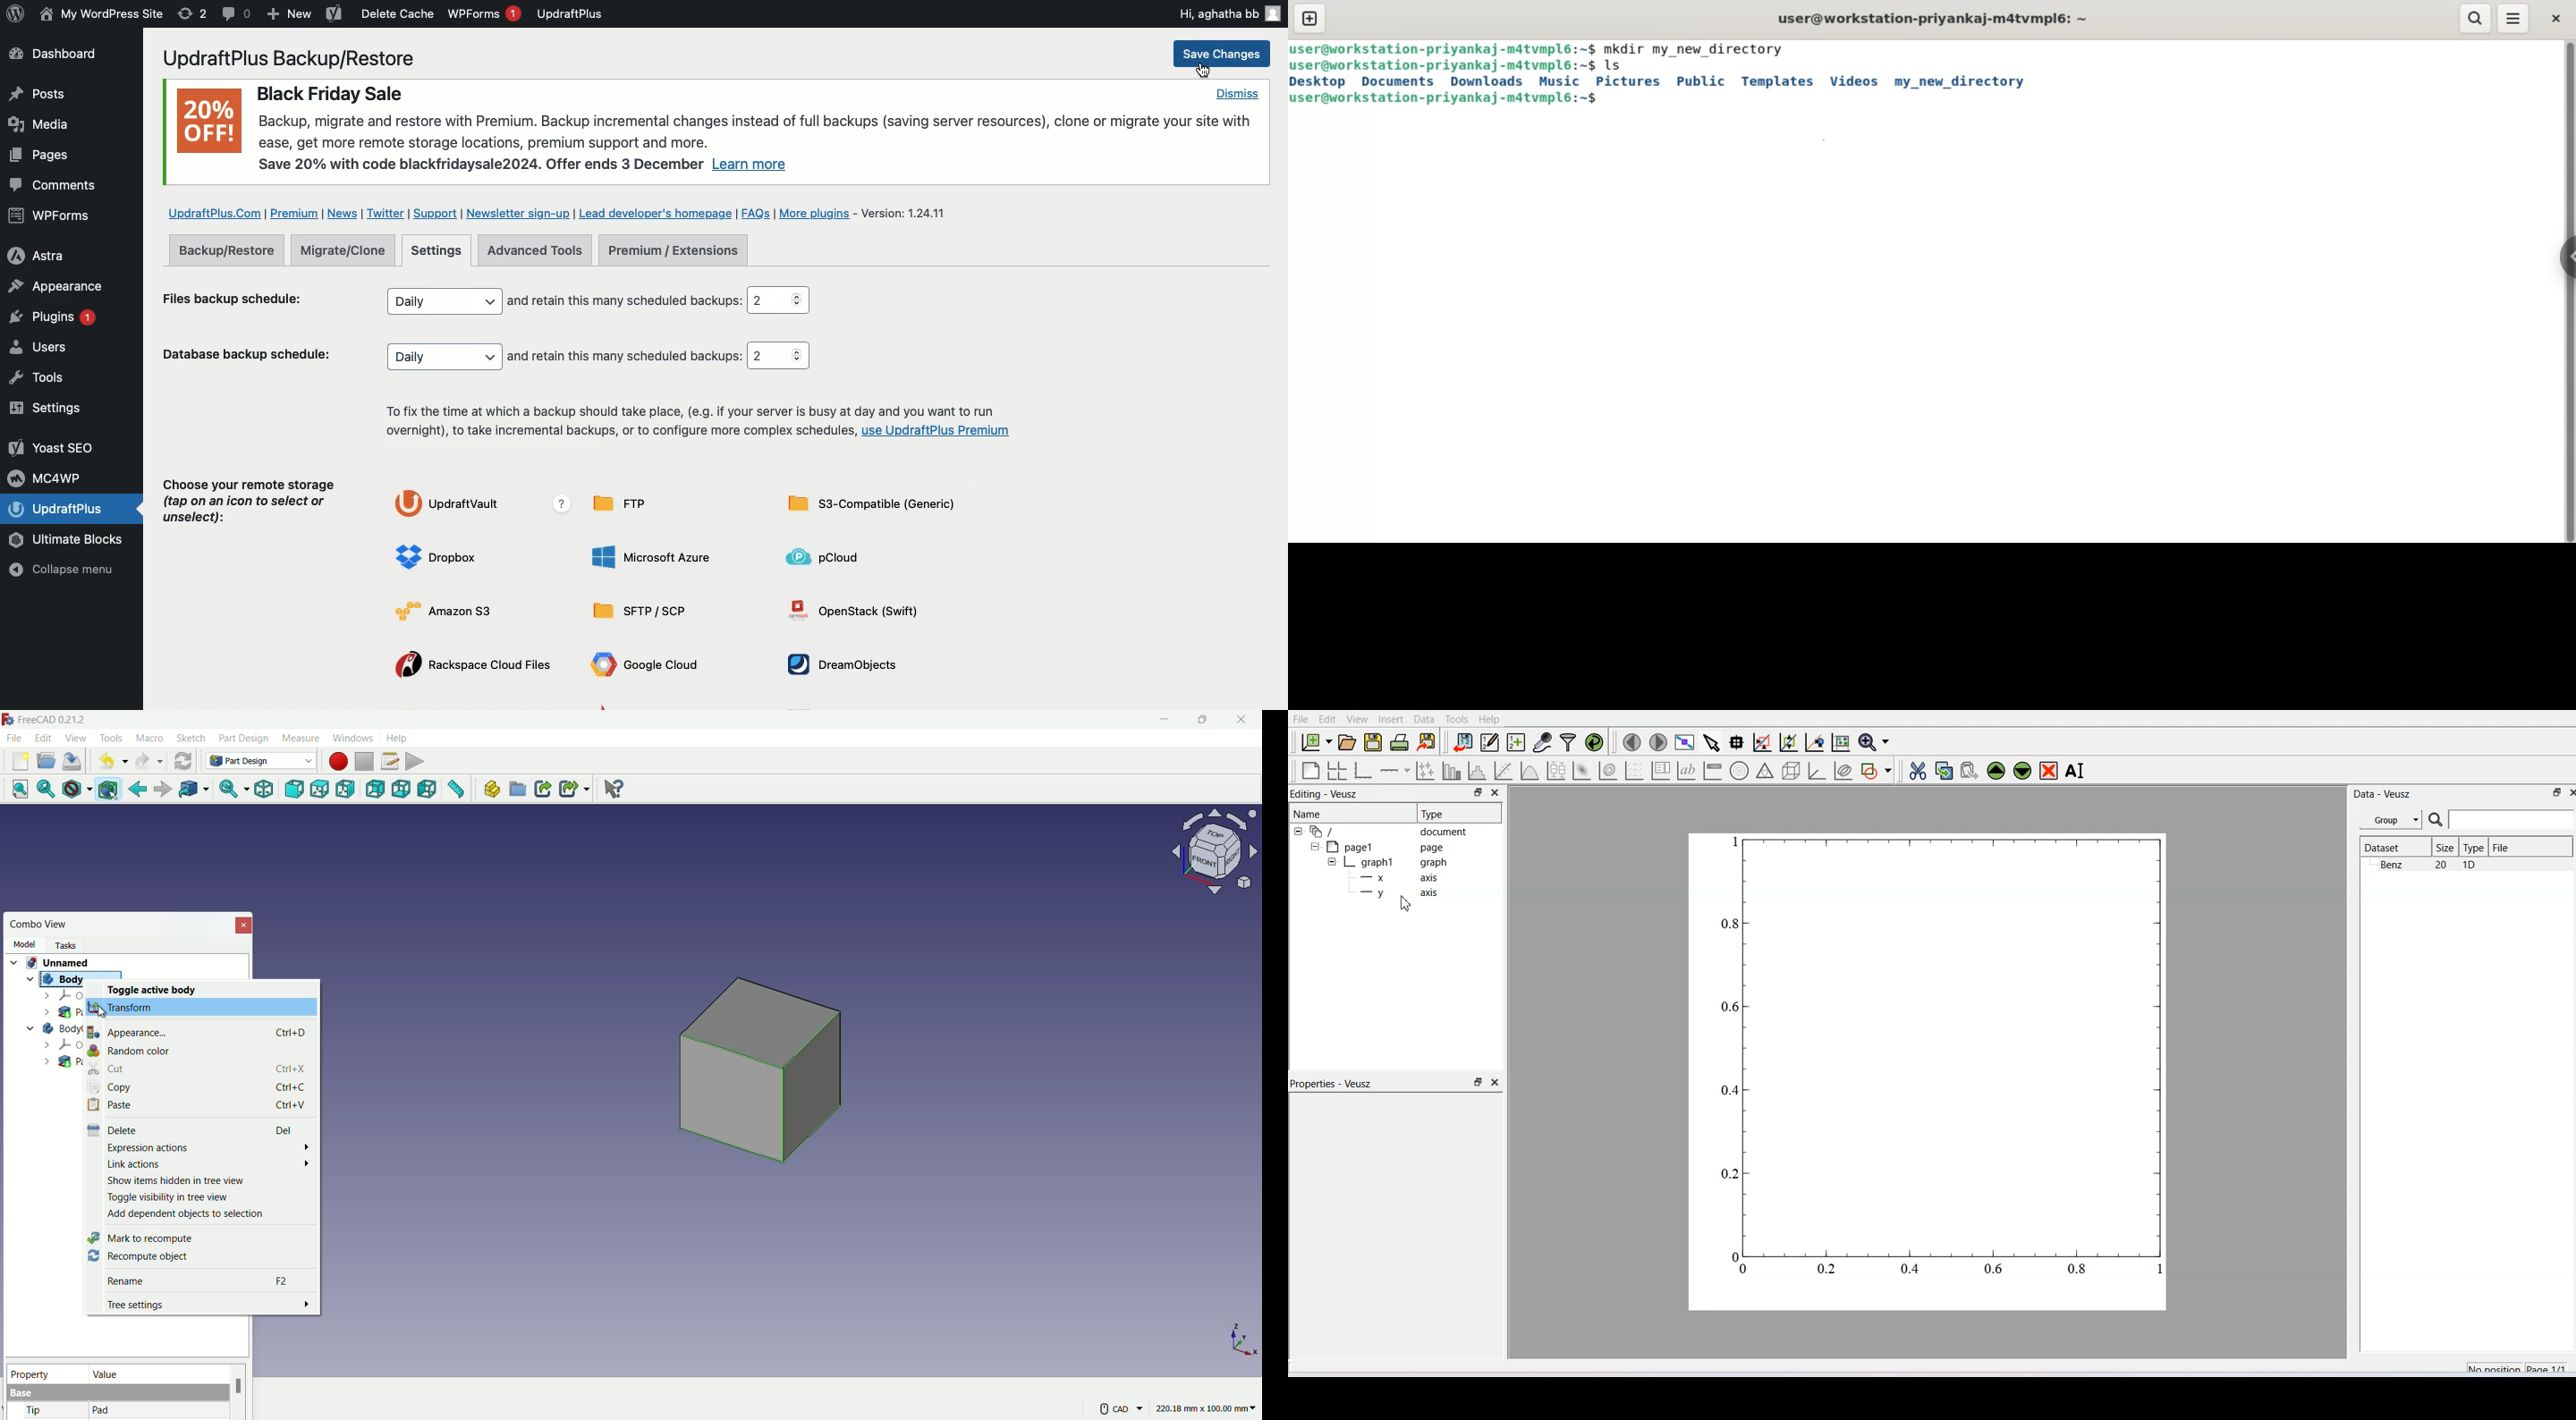 This screenshot has height=1428, width=2576. I want to click on 2, so click(782, 300).